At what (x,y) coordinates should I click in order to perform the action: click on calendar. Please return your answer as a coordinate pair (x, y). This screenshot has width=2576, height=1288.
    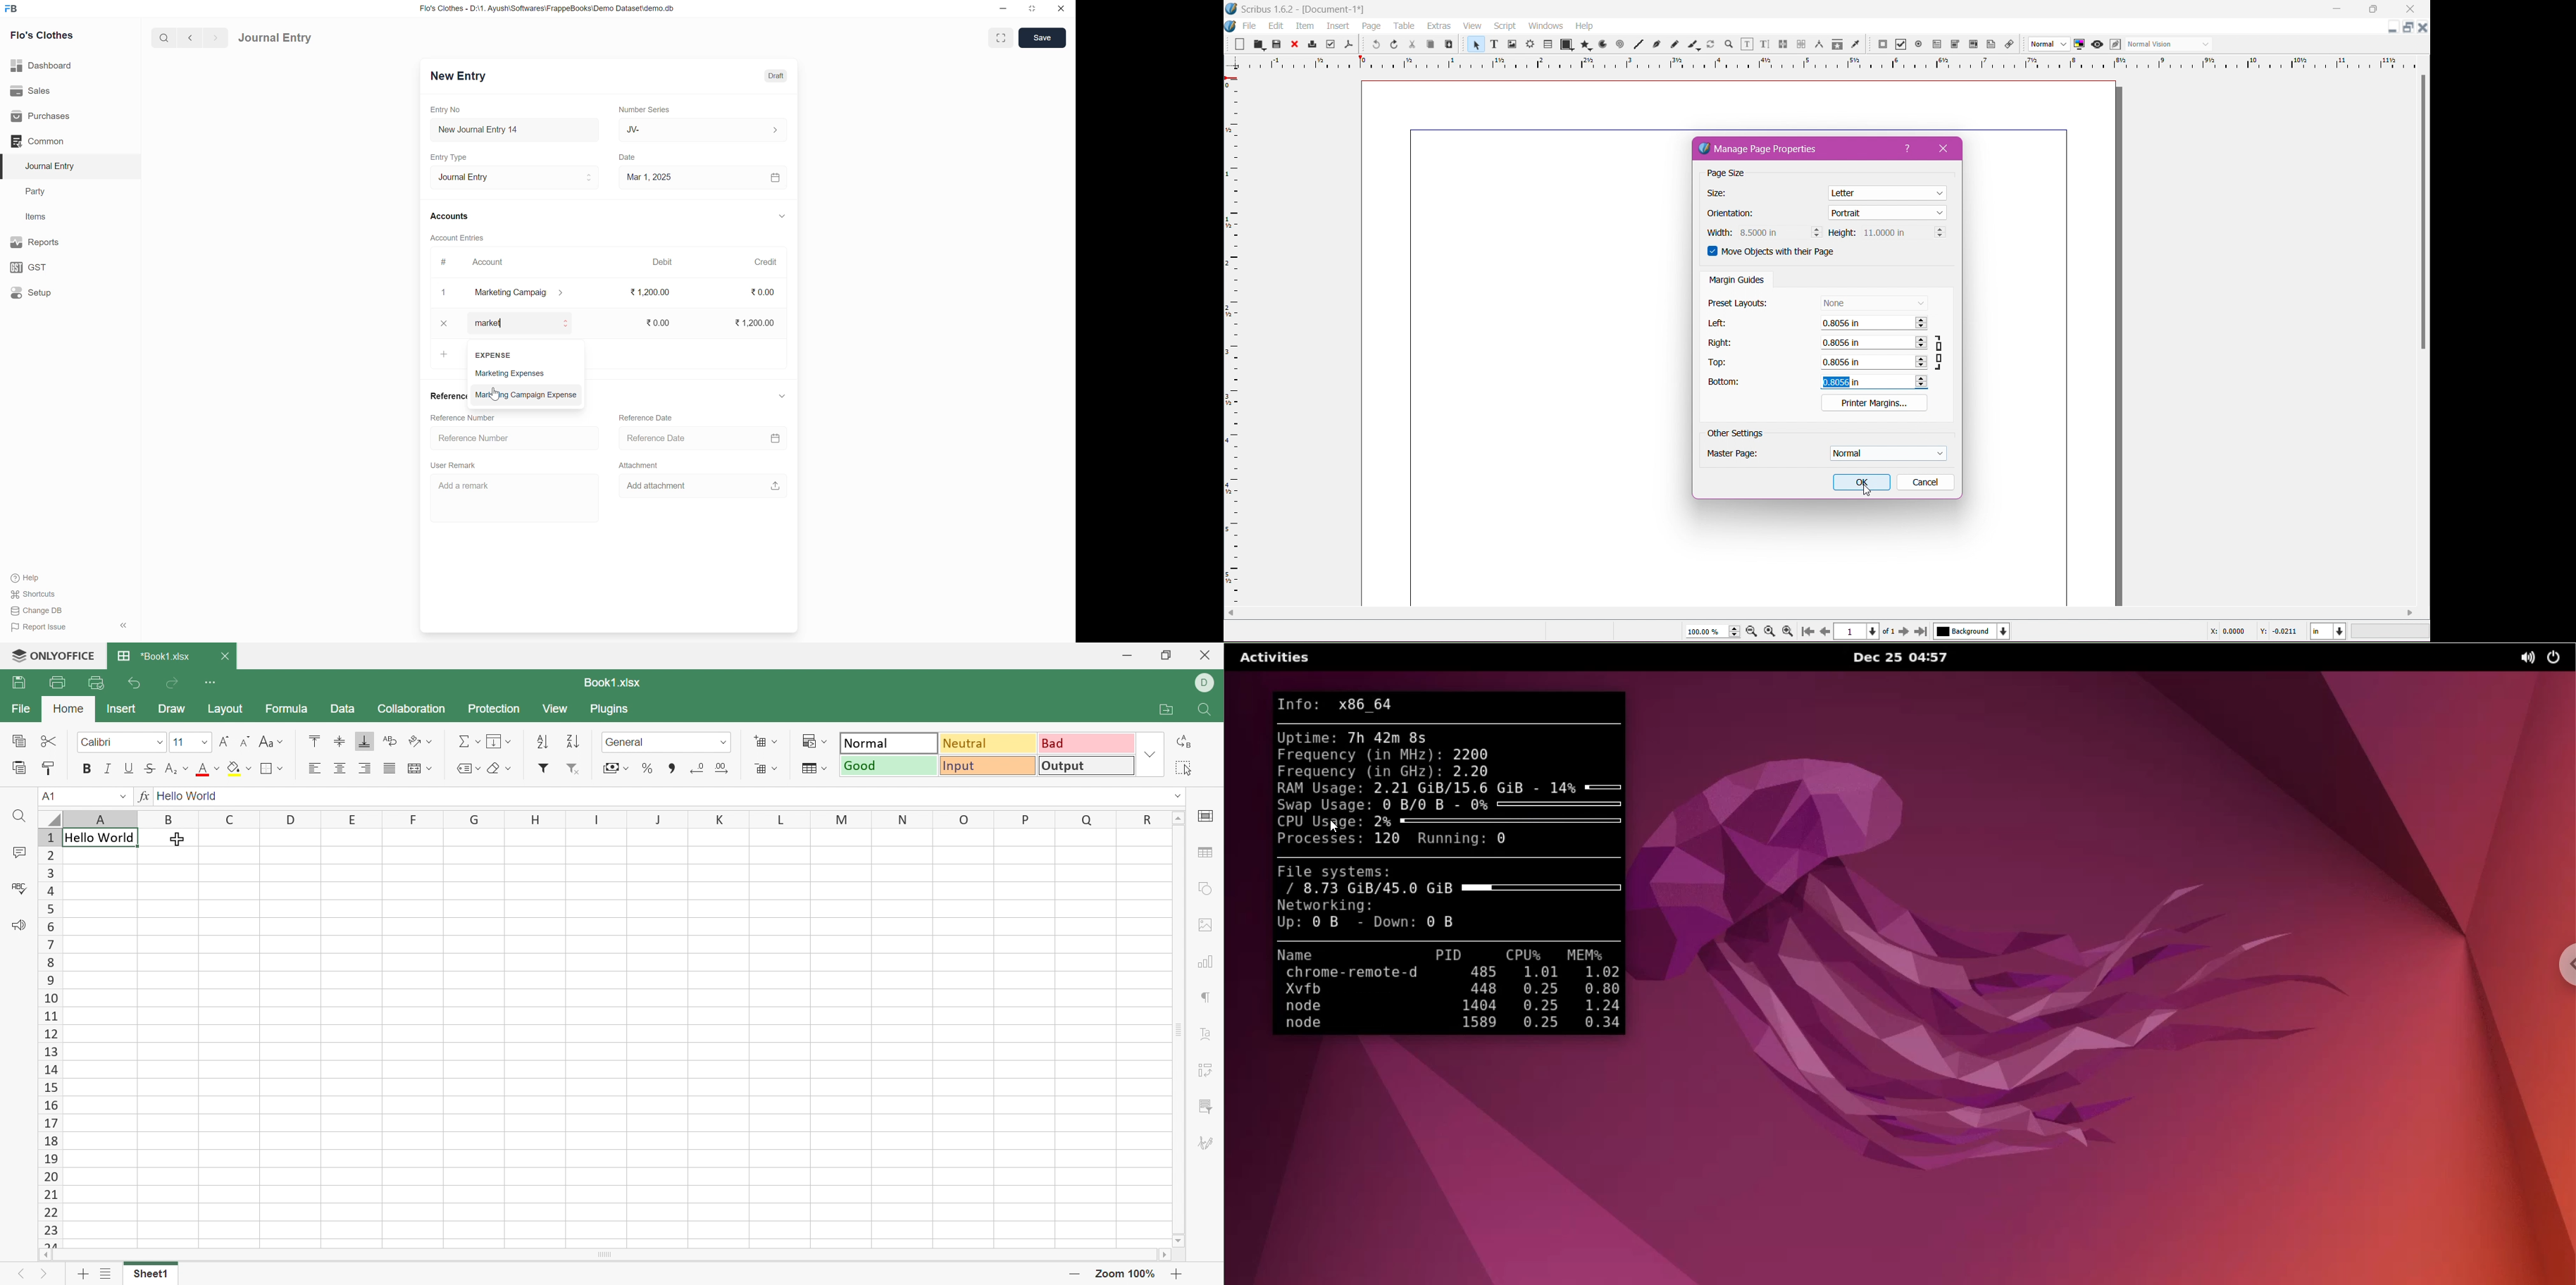
    Looking at the image, I should click on (775, 439).